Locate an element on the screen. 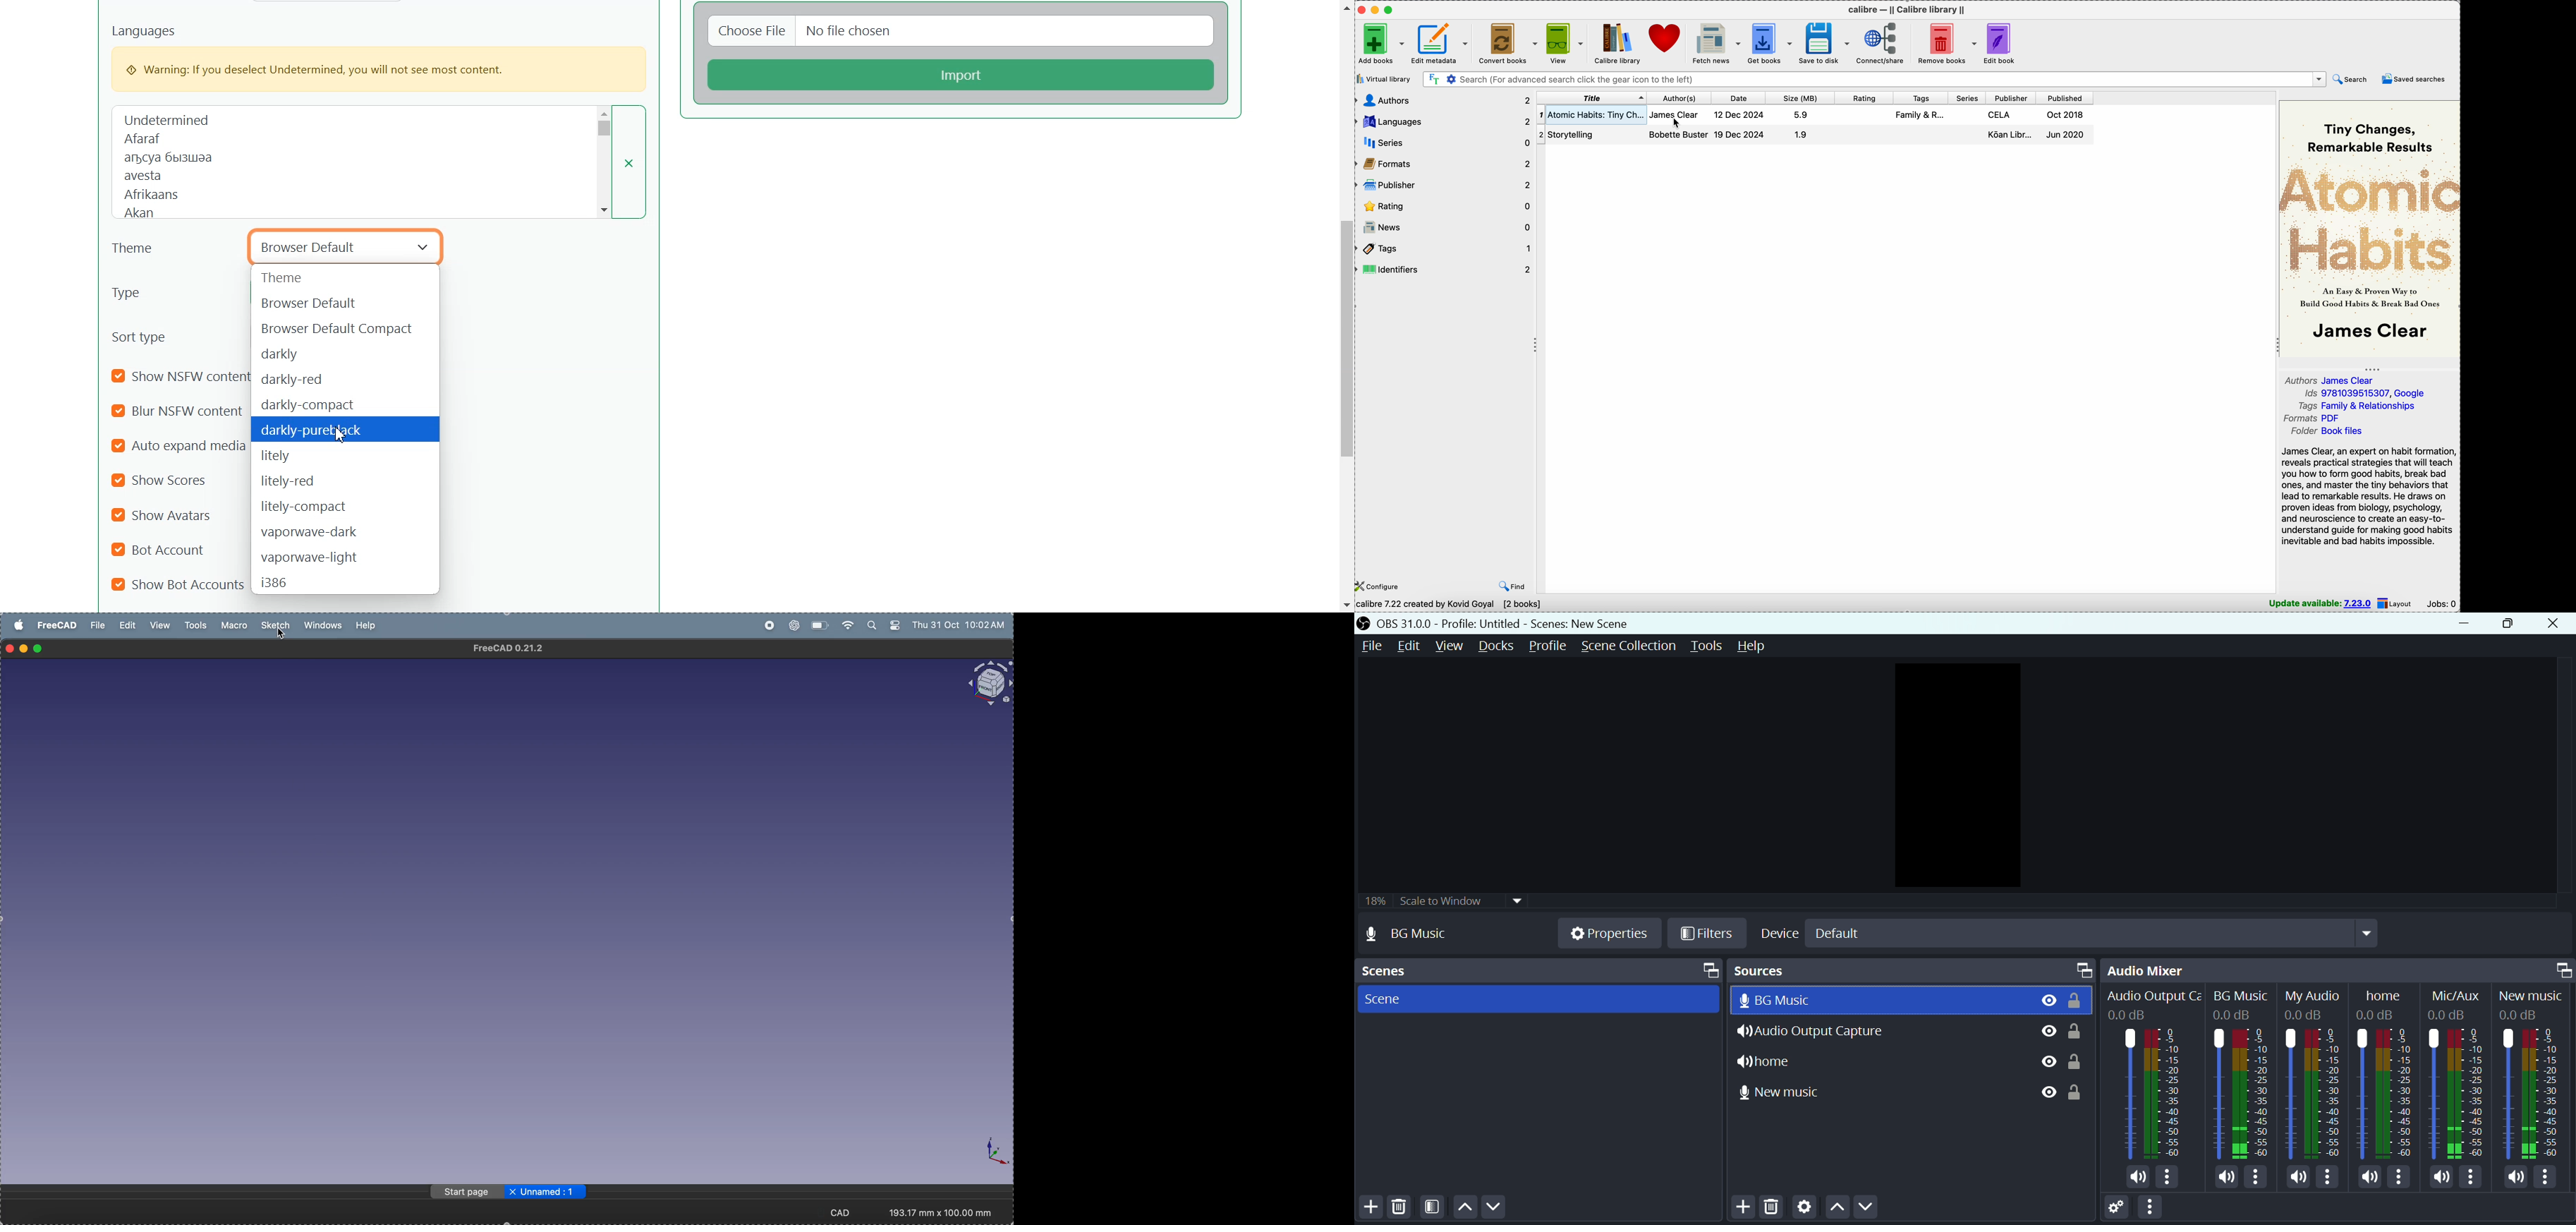 Image resolution: width=2576 pixels, height=1232 pixels. Thu 31 Oct 10:02 AM is located at coordinates (961, 627).